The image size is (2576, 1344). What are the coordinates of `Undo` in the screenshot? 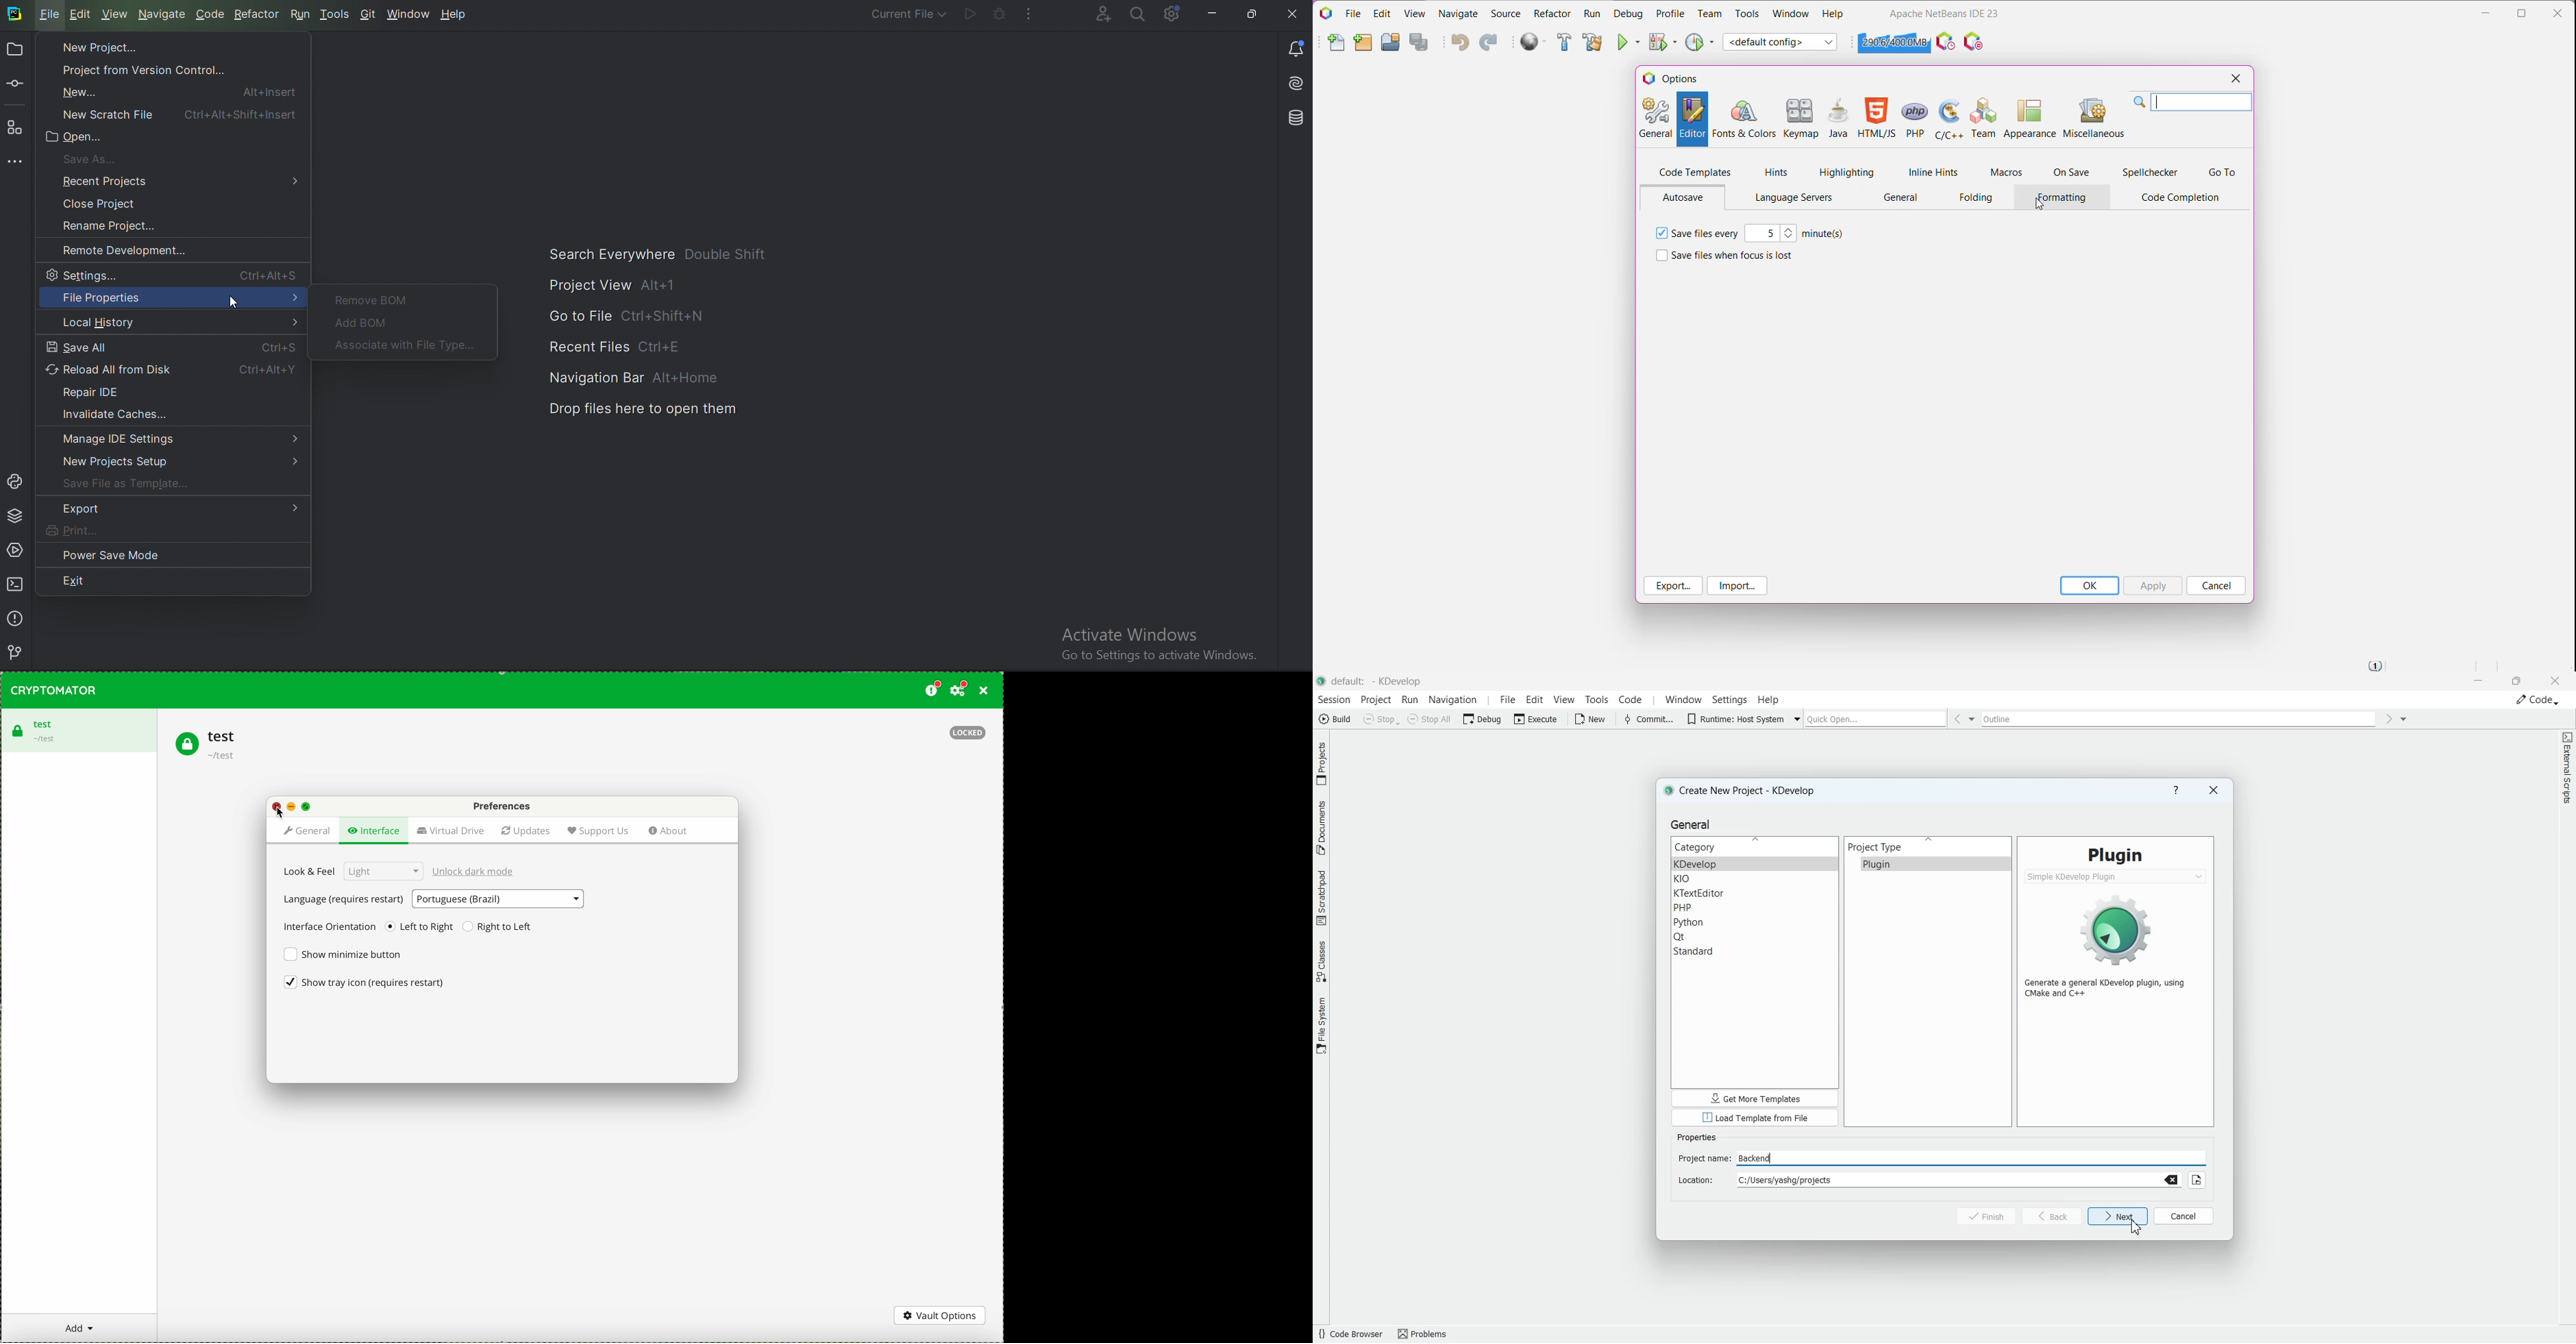 It's located at (1459, 43).